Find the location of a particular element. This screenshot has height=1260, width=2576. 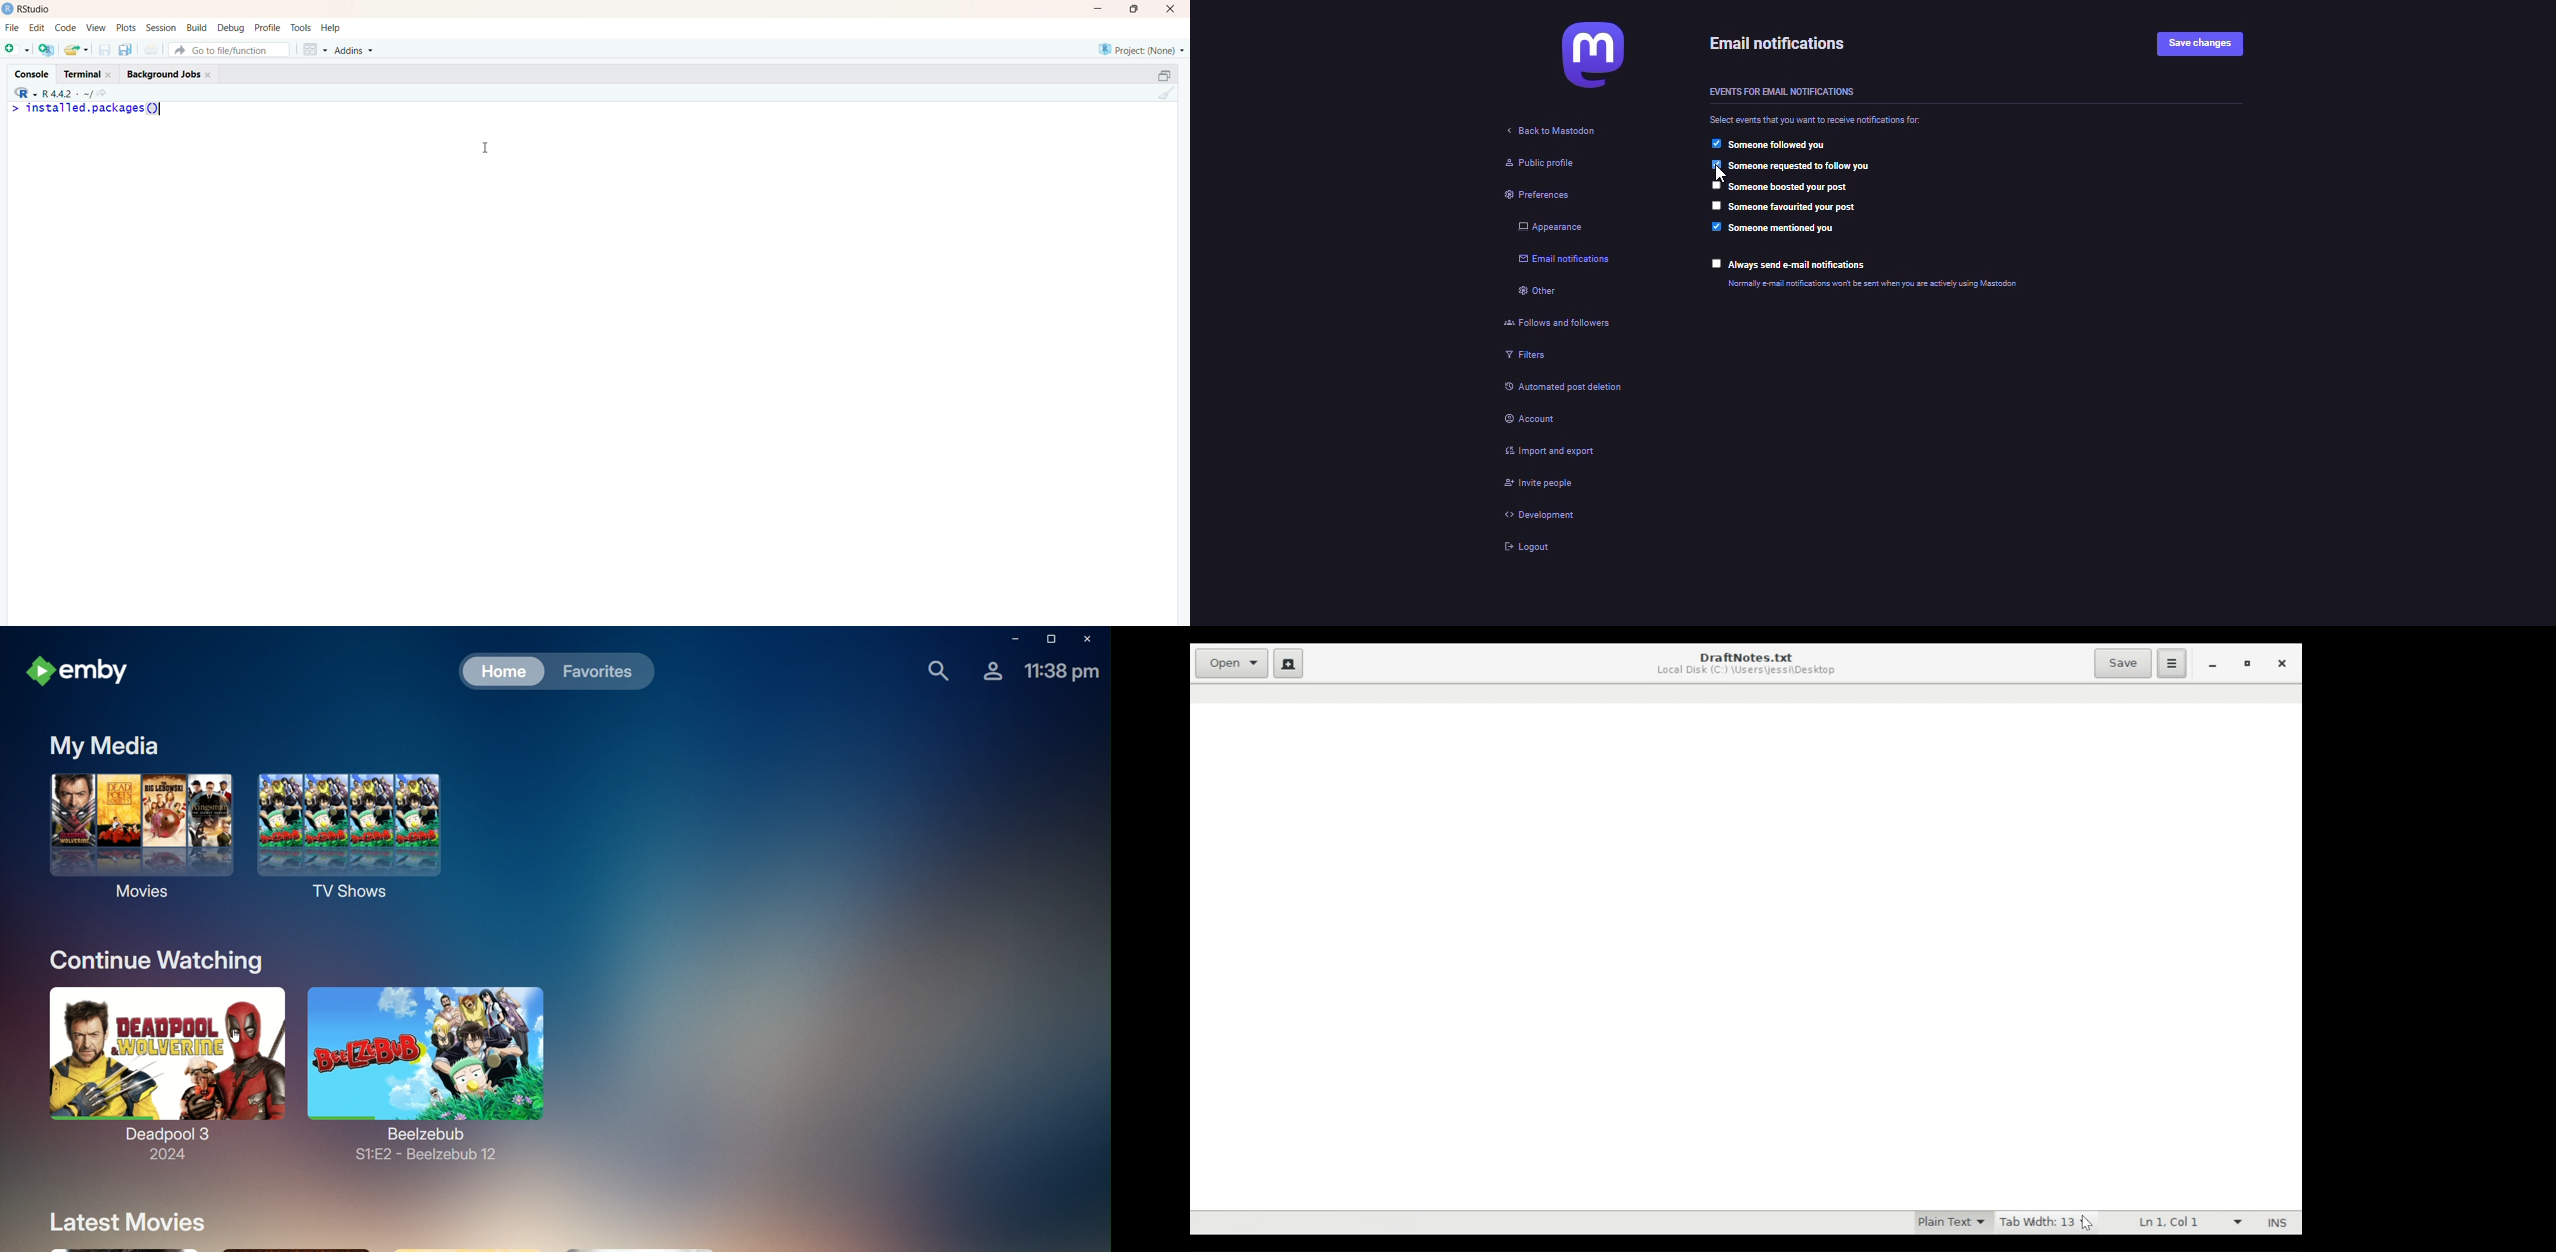

print the current file is located at coordinates (152, 50).